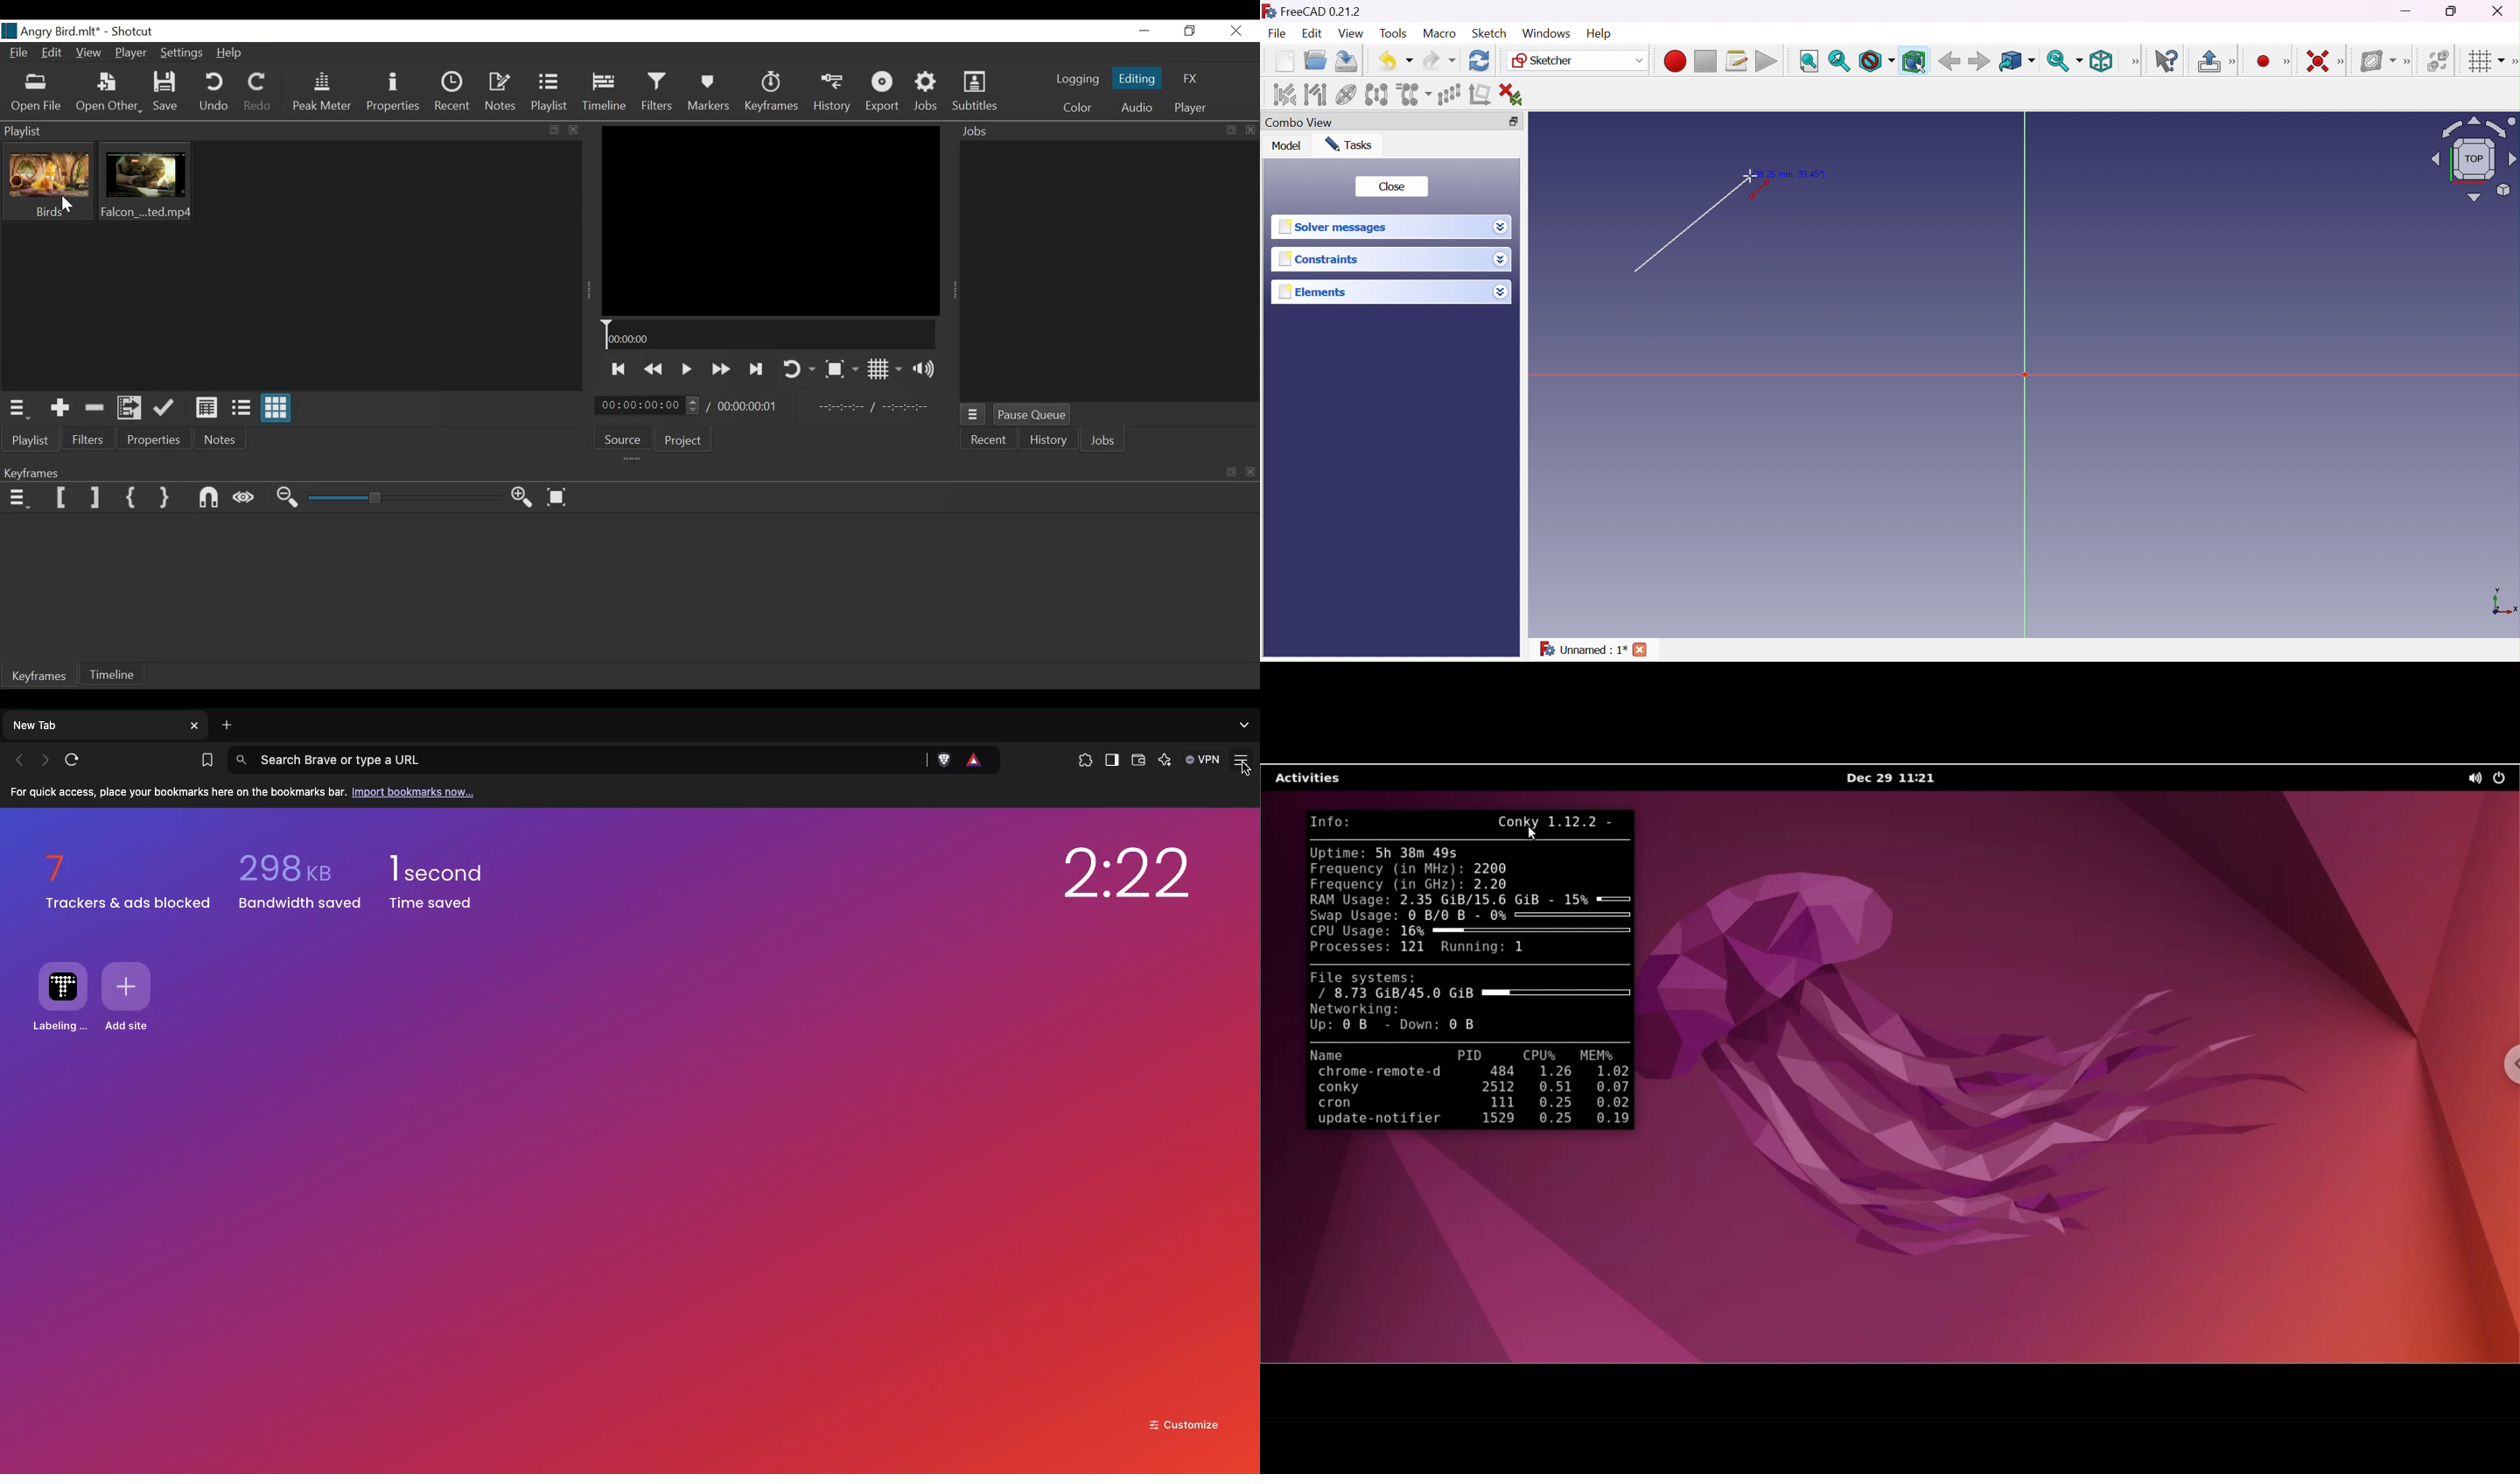 This screenshot has width=2520, height=1484. Describe the element at coordinates (89, 439) in the screenshot. I see `Filters` at that location.